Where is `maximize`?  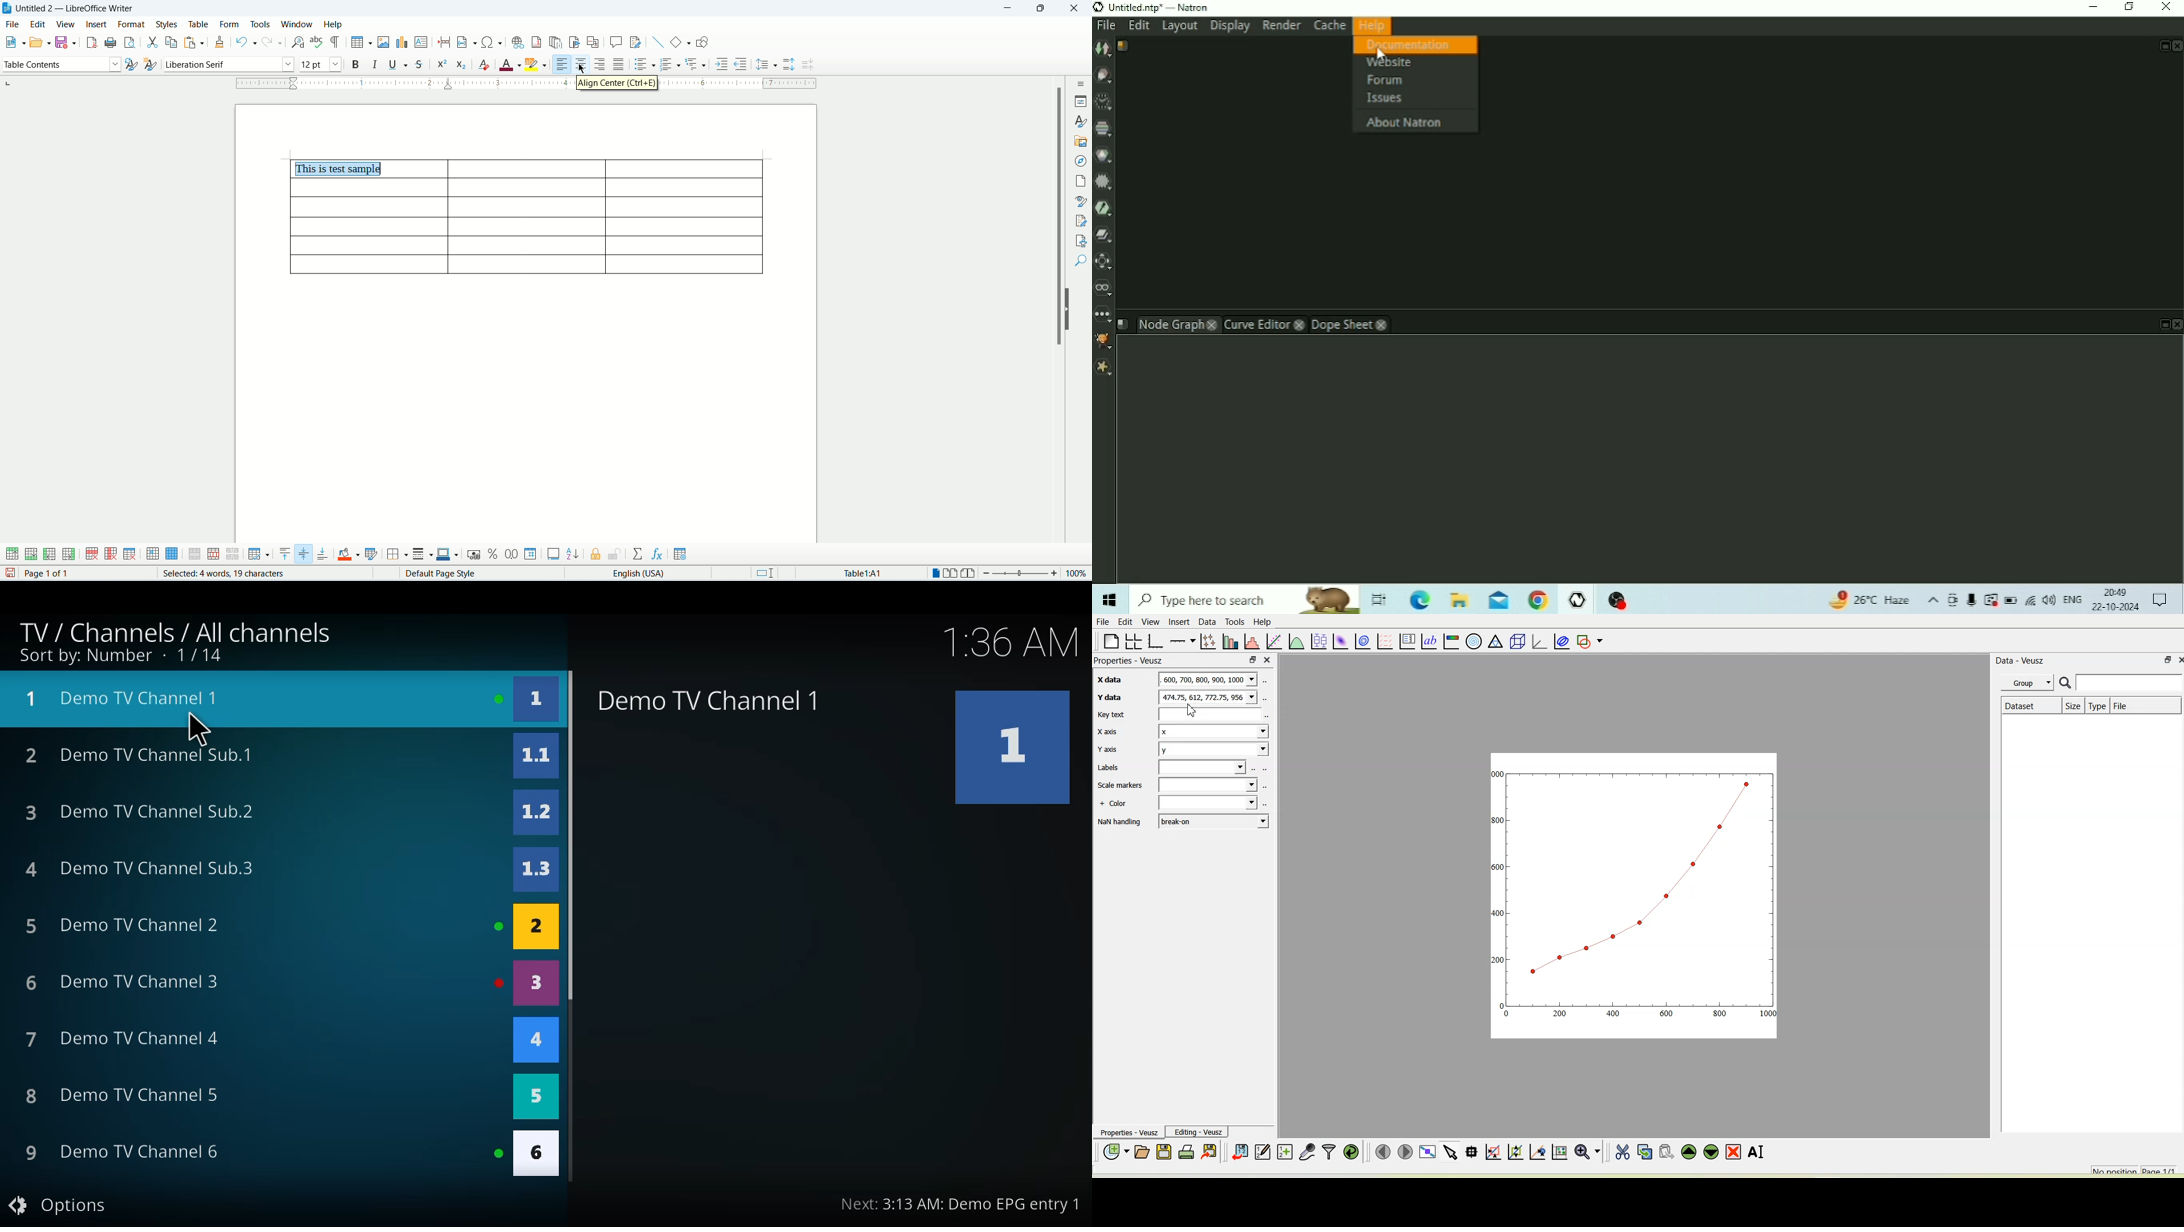
maximize is located at coordinates (1044, 9).